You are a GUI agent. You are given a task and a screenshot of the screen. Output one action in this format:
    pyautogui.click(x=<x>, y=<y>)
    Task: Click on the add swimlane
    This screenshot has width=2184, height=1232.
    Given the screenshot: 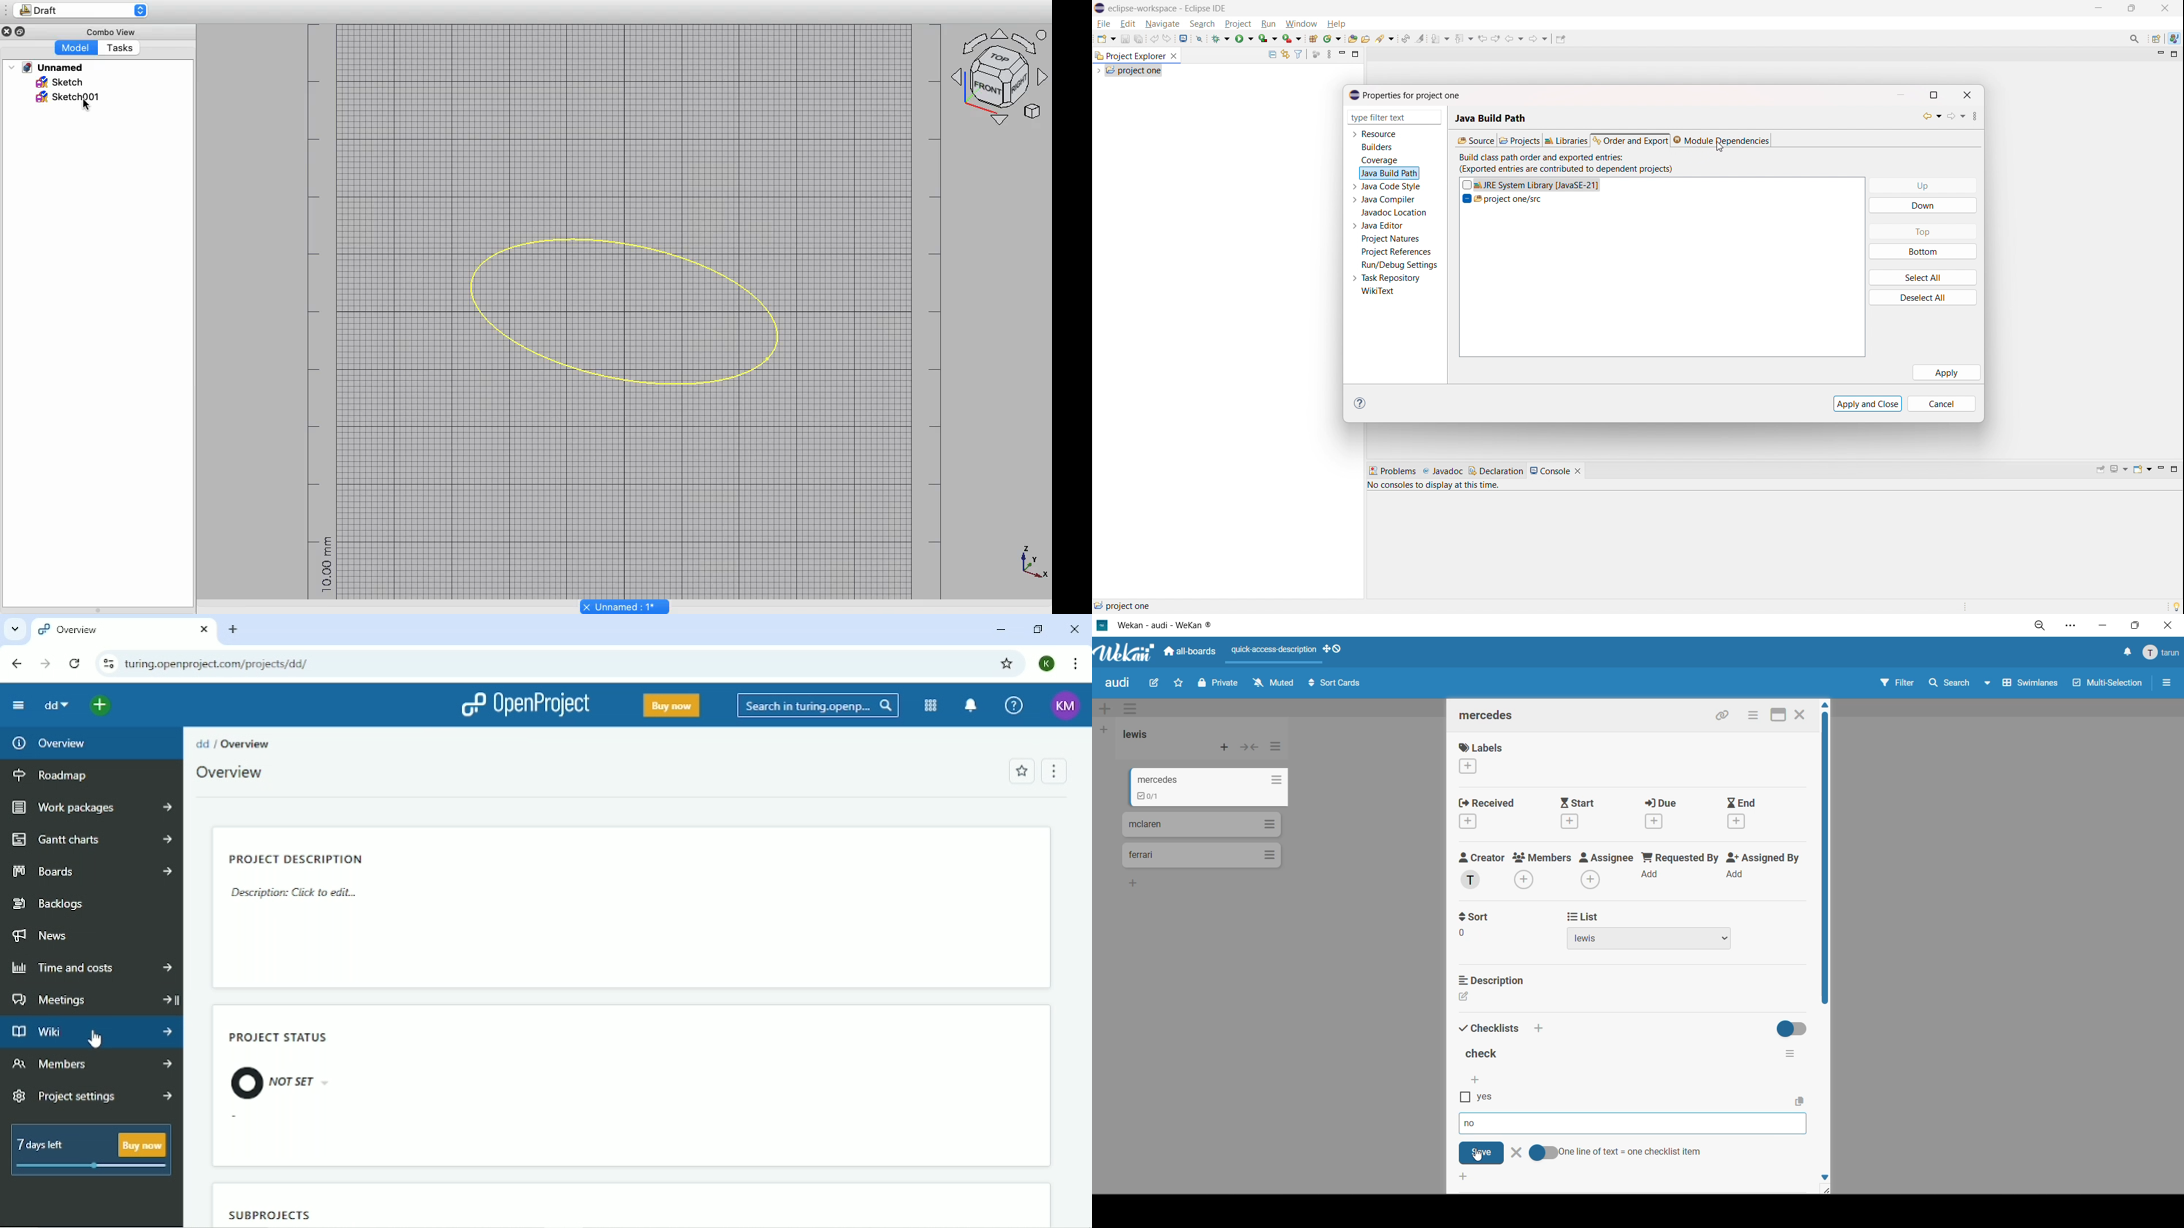 What is the action you would take?
    pyautogui.click(x=1105, y=710)
    